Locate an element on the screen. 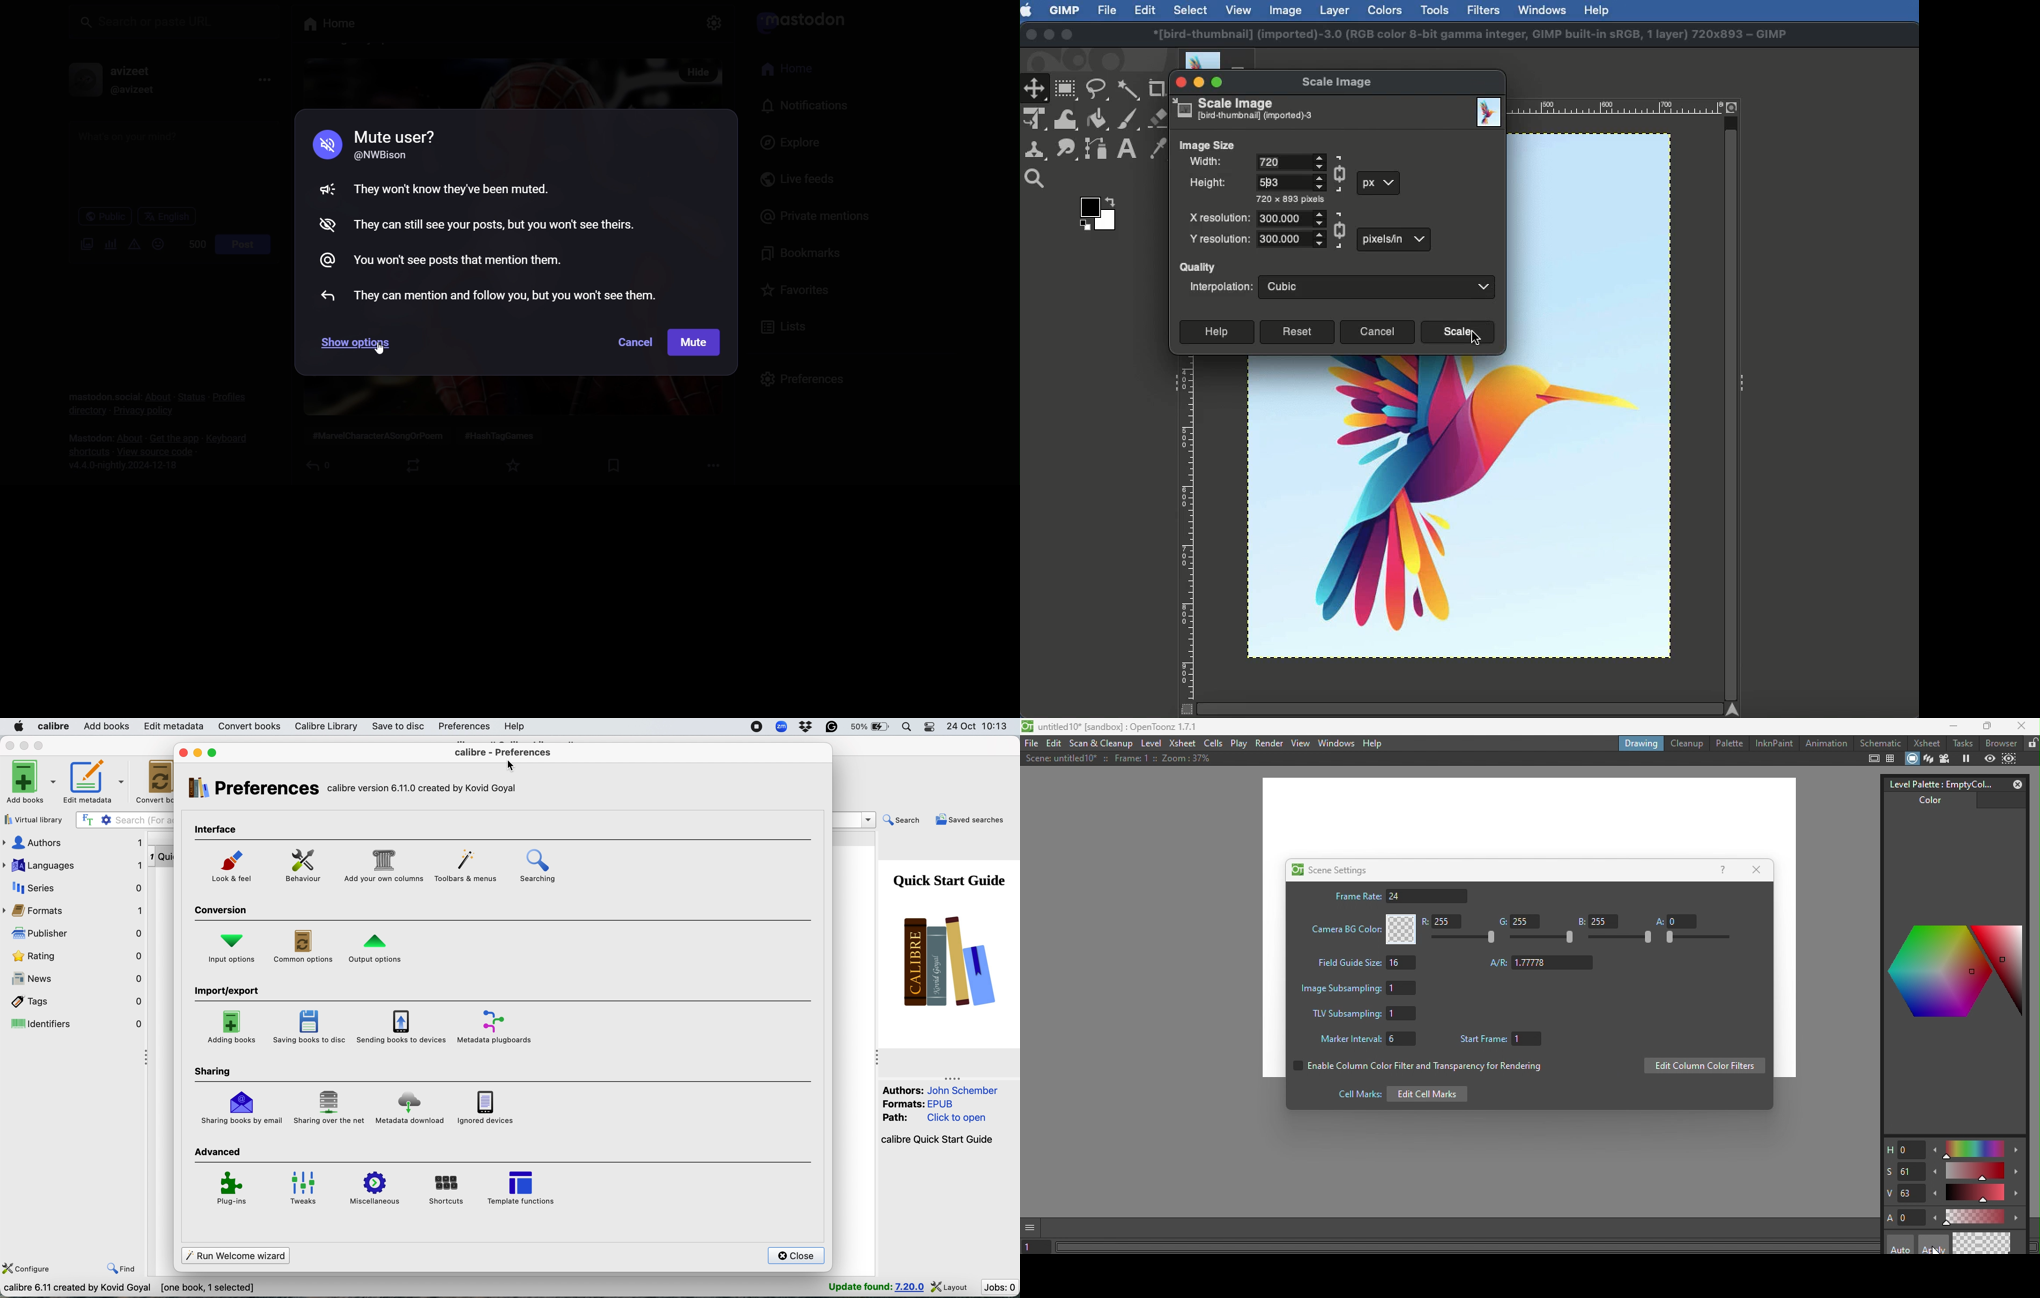 The height and width of the screenshot is (1316, 2044). 3D view is located at coordinates (1927, 758).